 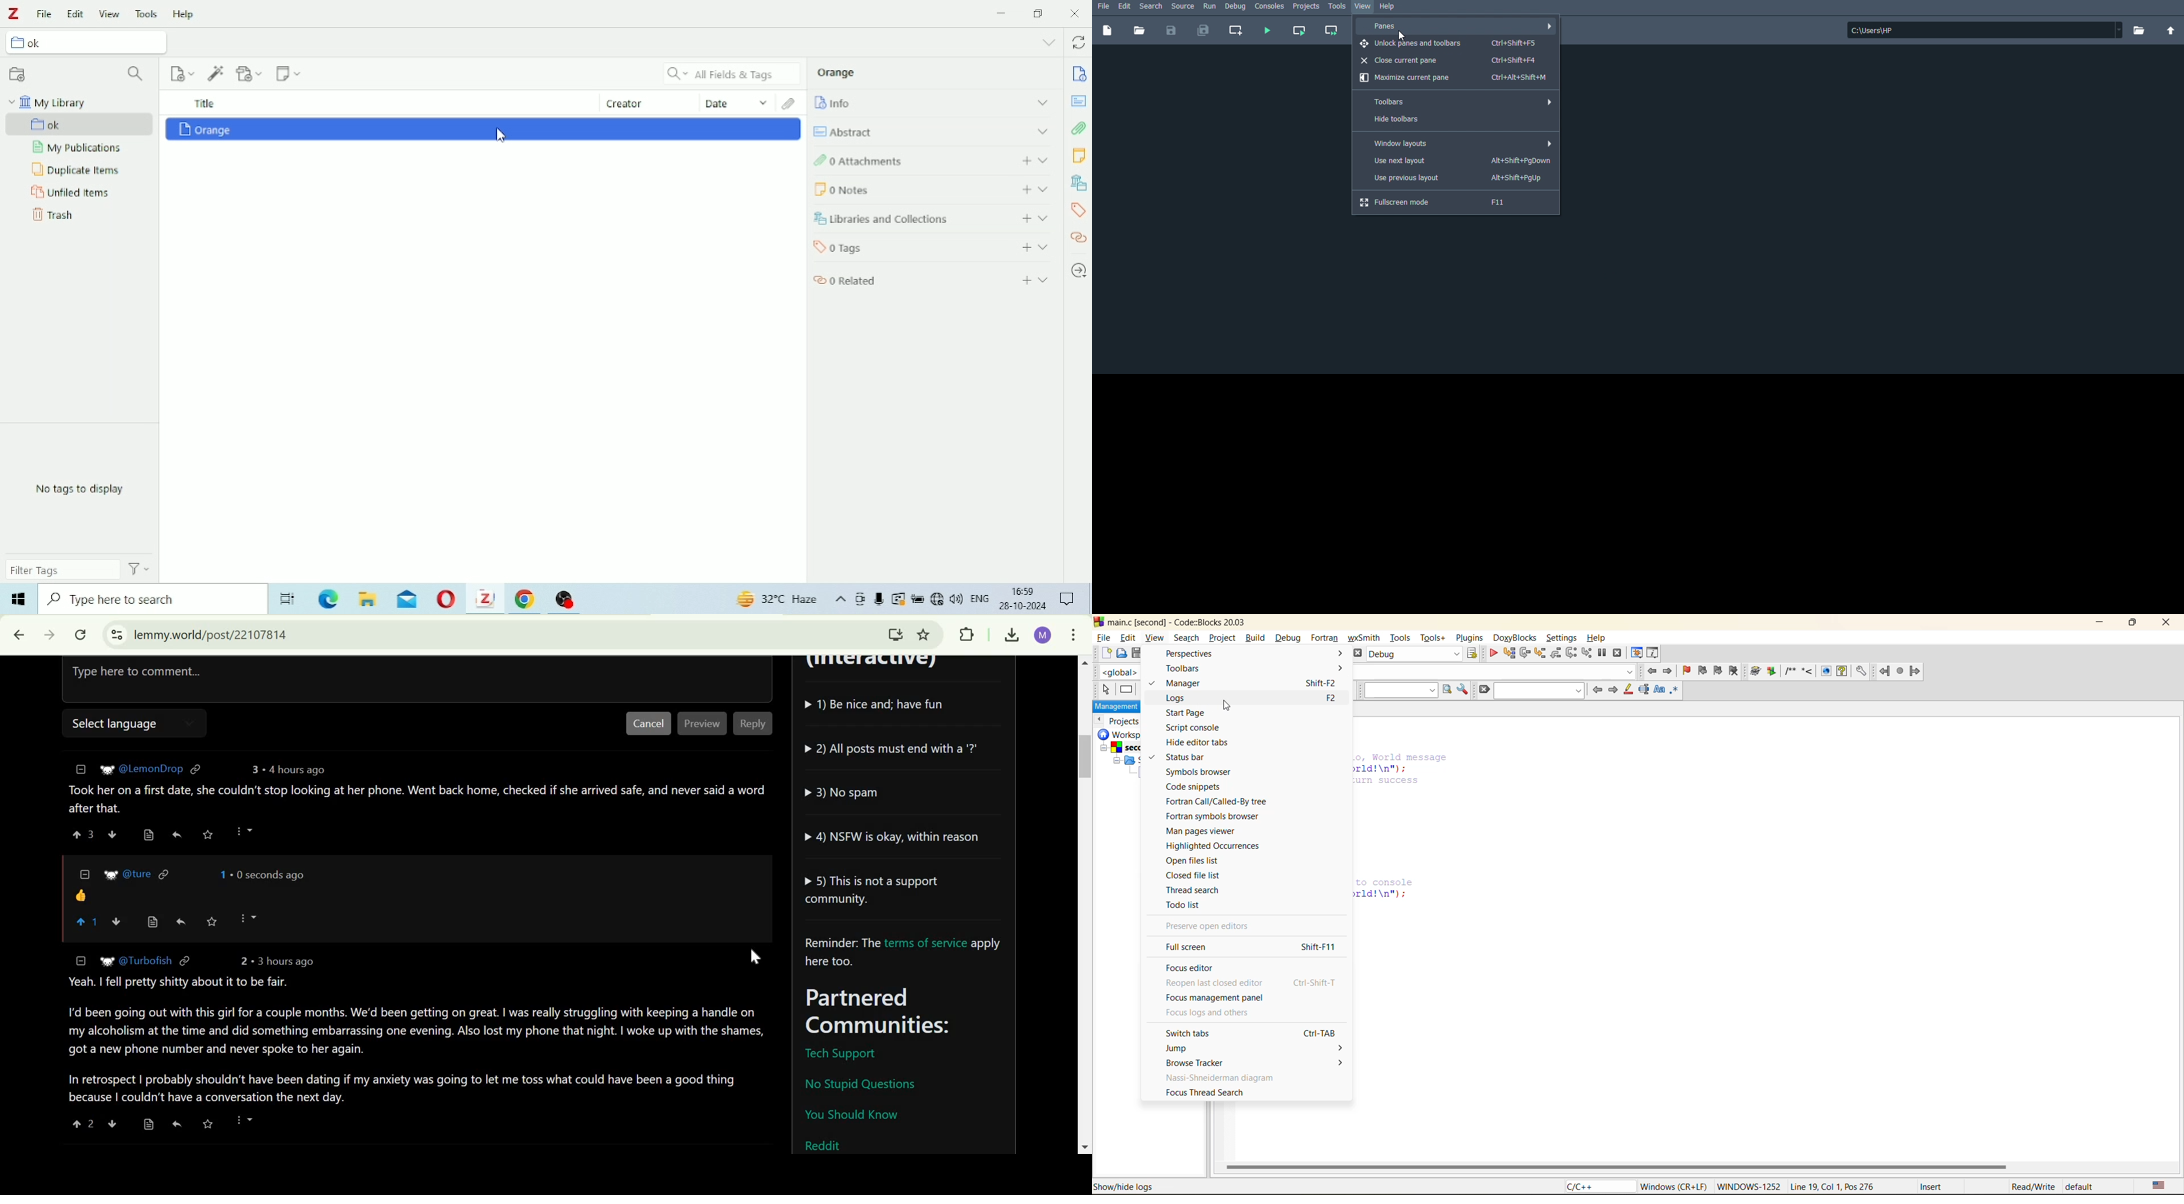 I want to click on Shift-F11, so click(x=1318, y=947).